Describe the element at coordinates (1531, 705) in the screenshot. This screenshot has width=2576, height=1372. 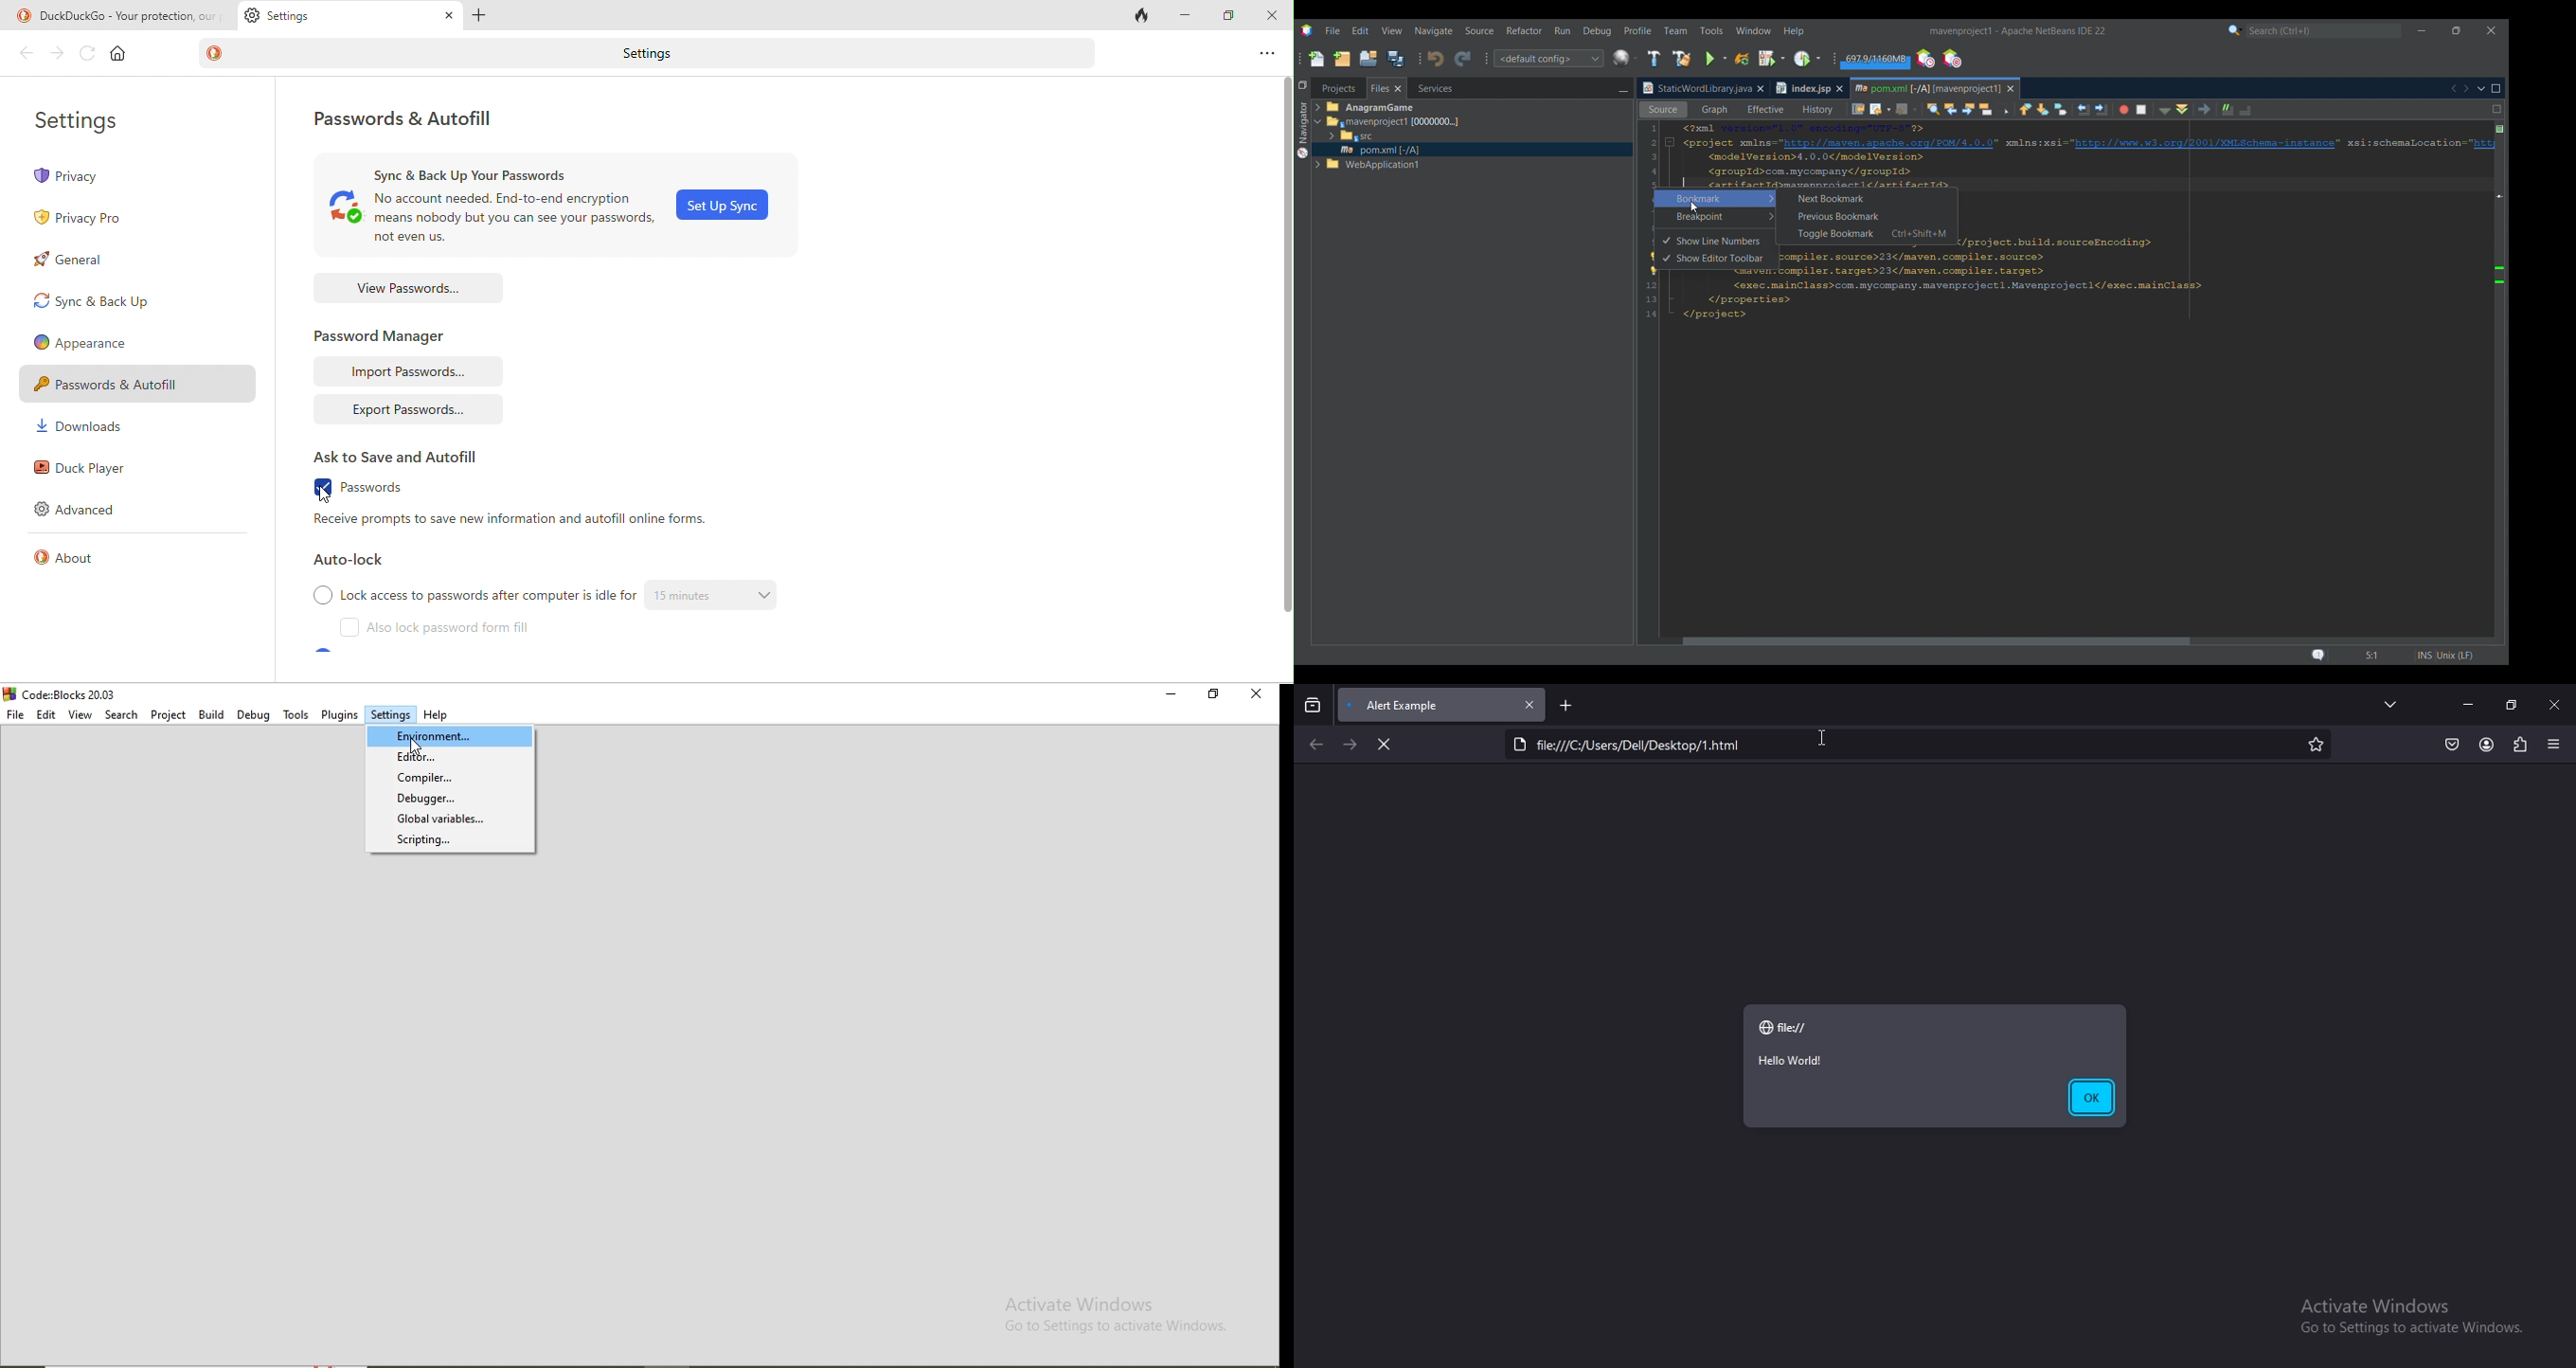
I see `close` at that location.